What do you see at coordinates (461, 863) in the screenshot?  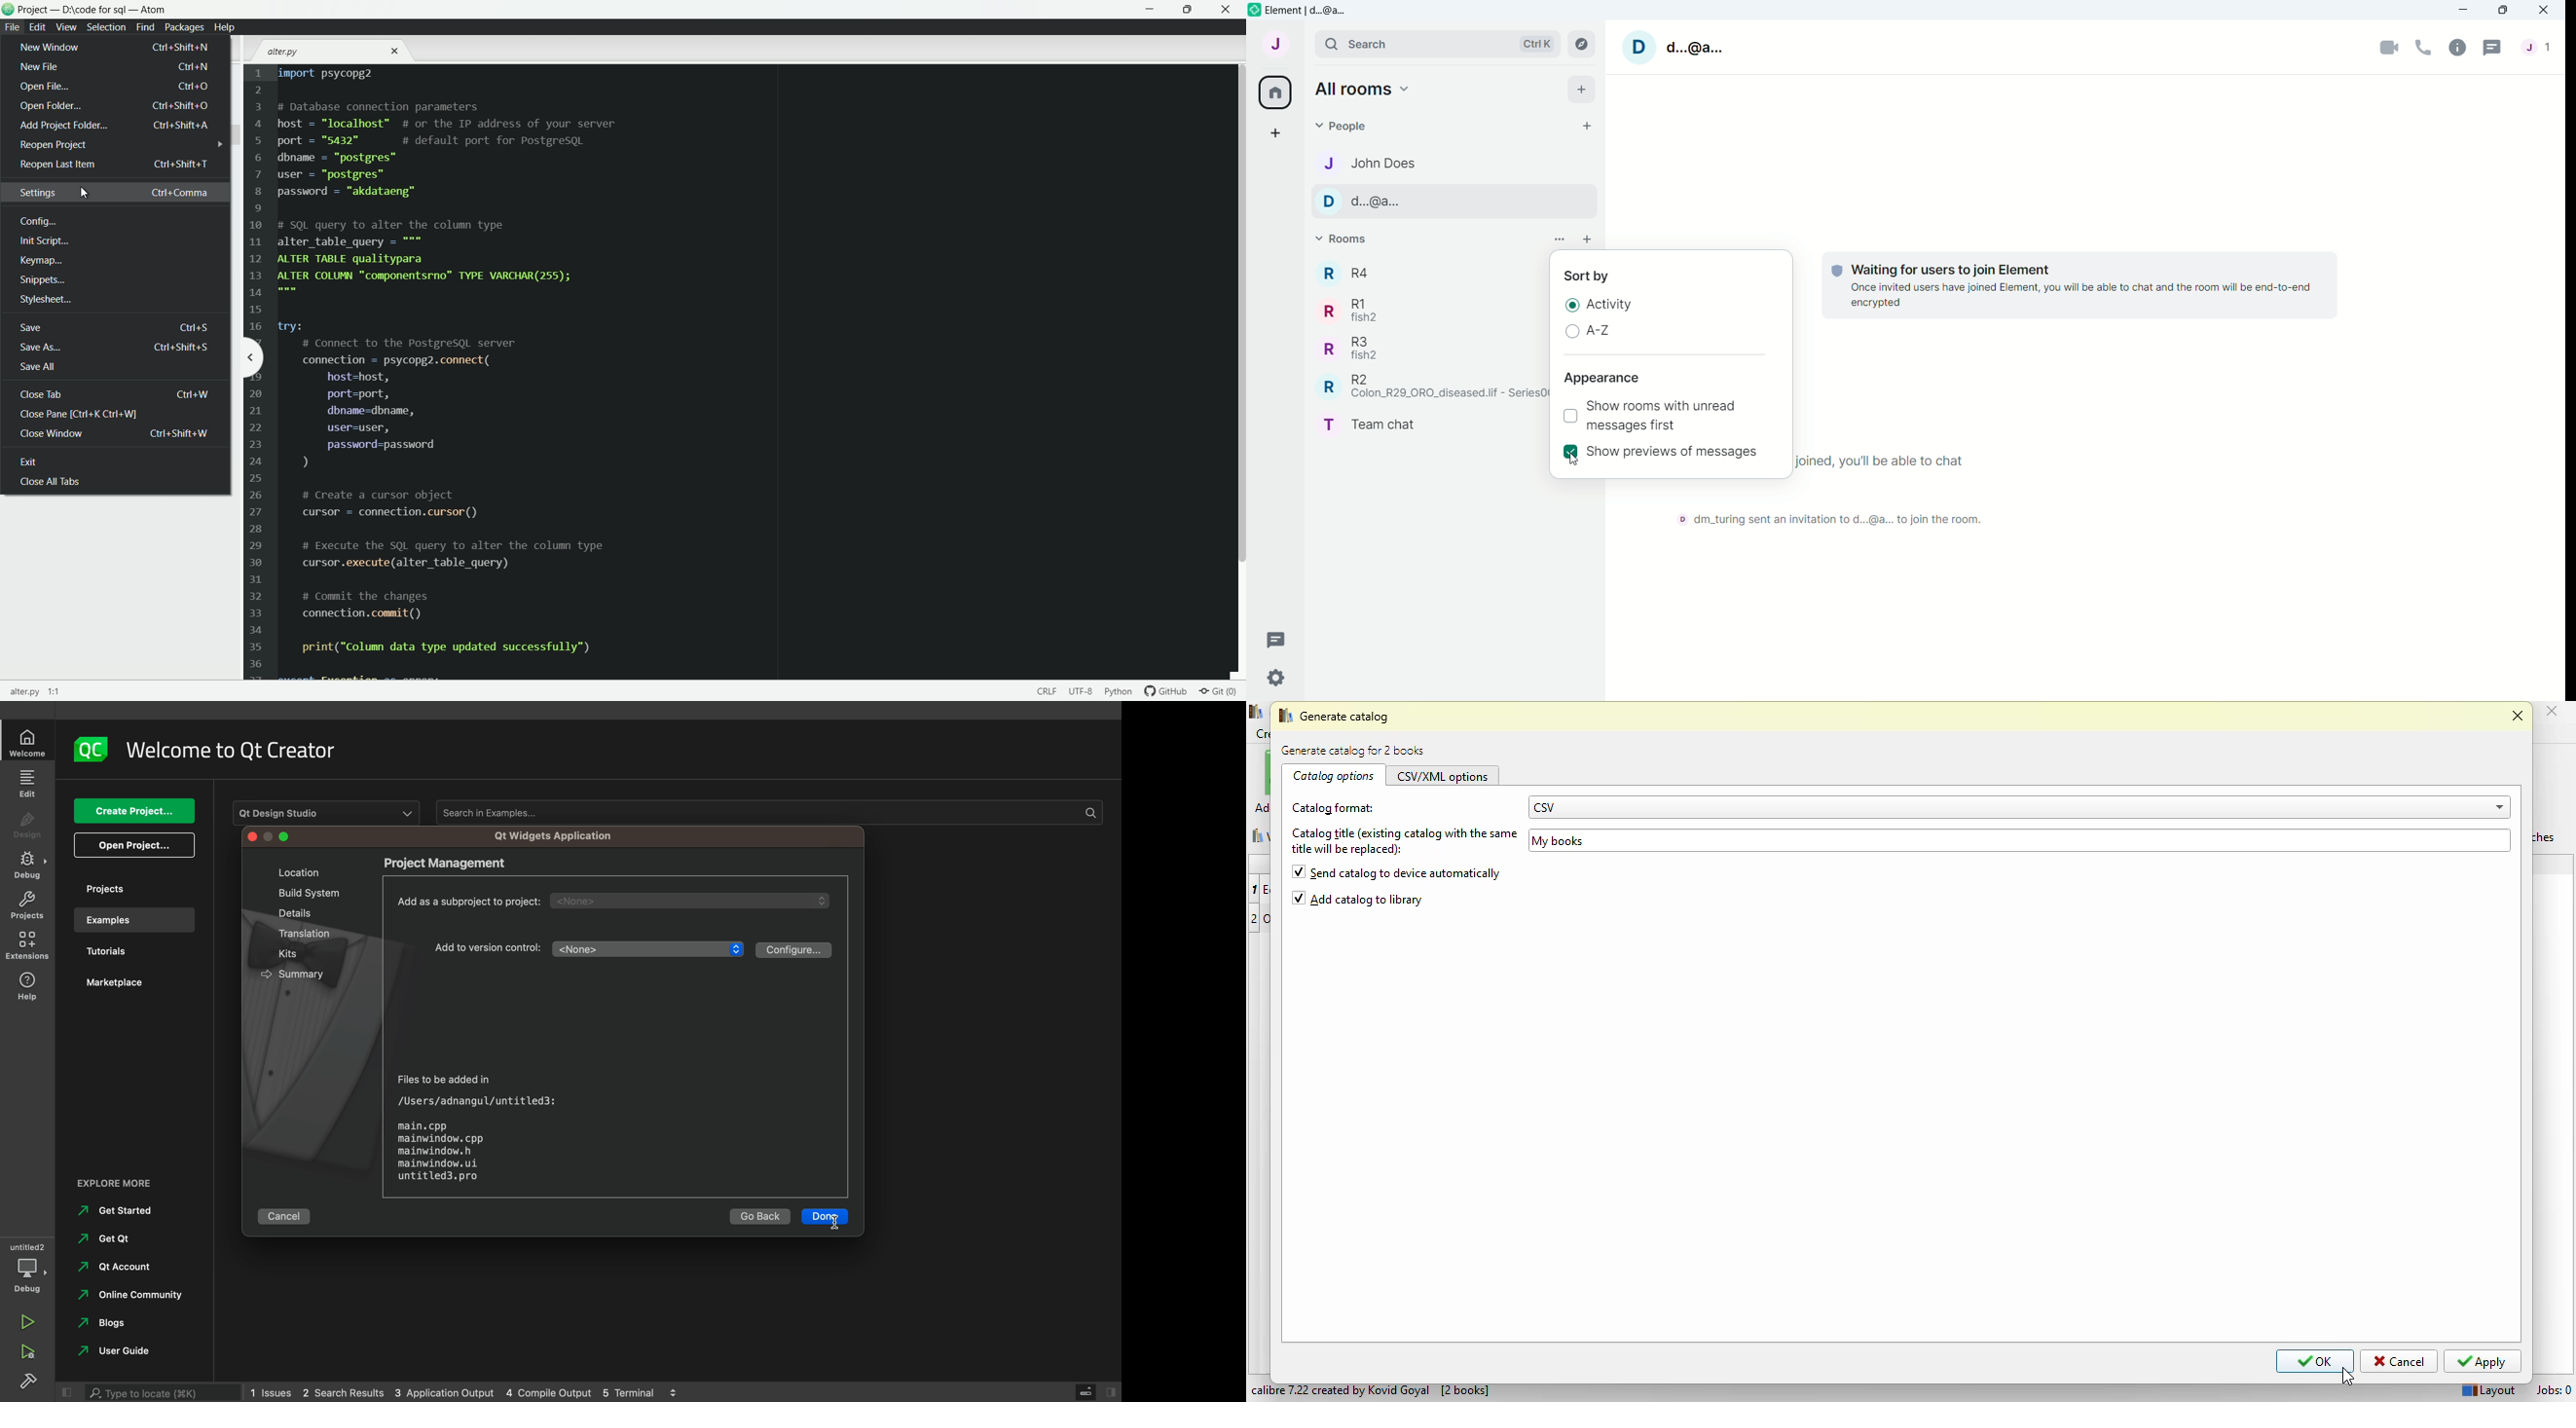 I see `project management` at bounding box center [461, 863].